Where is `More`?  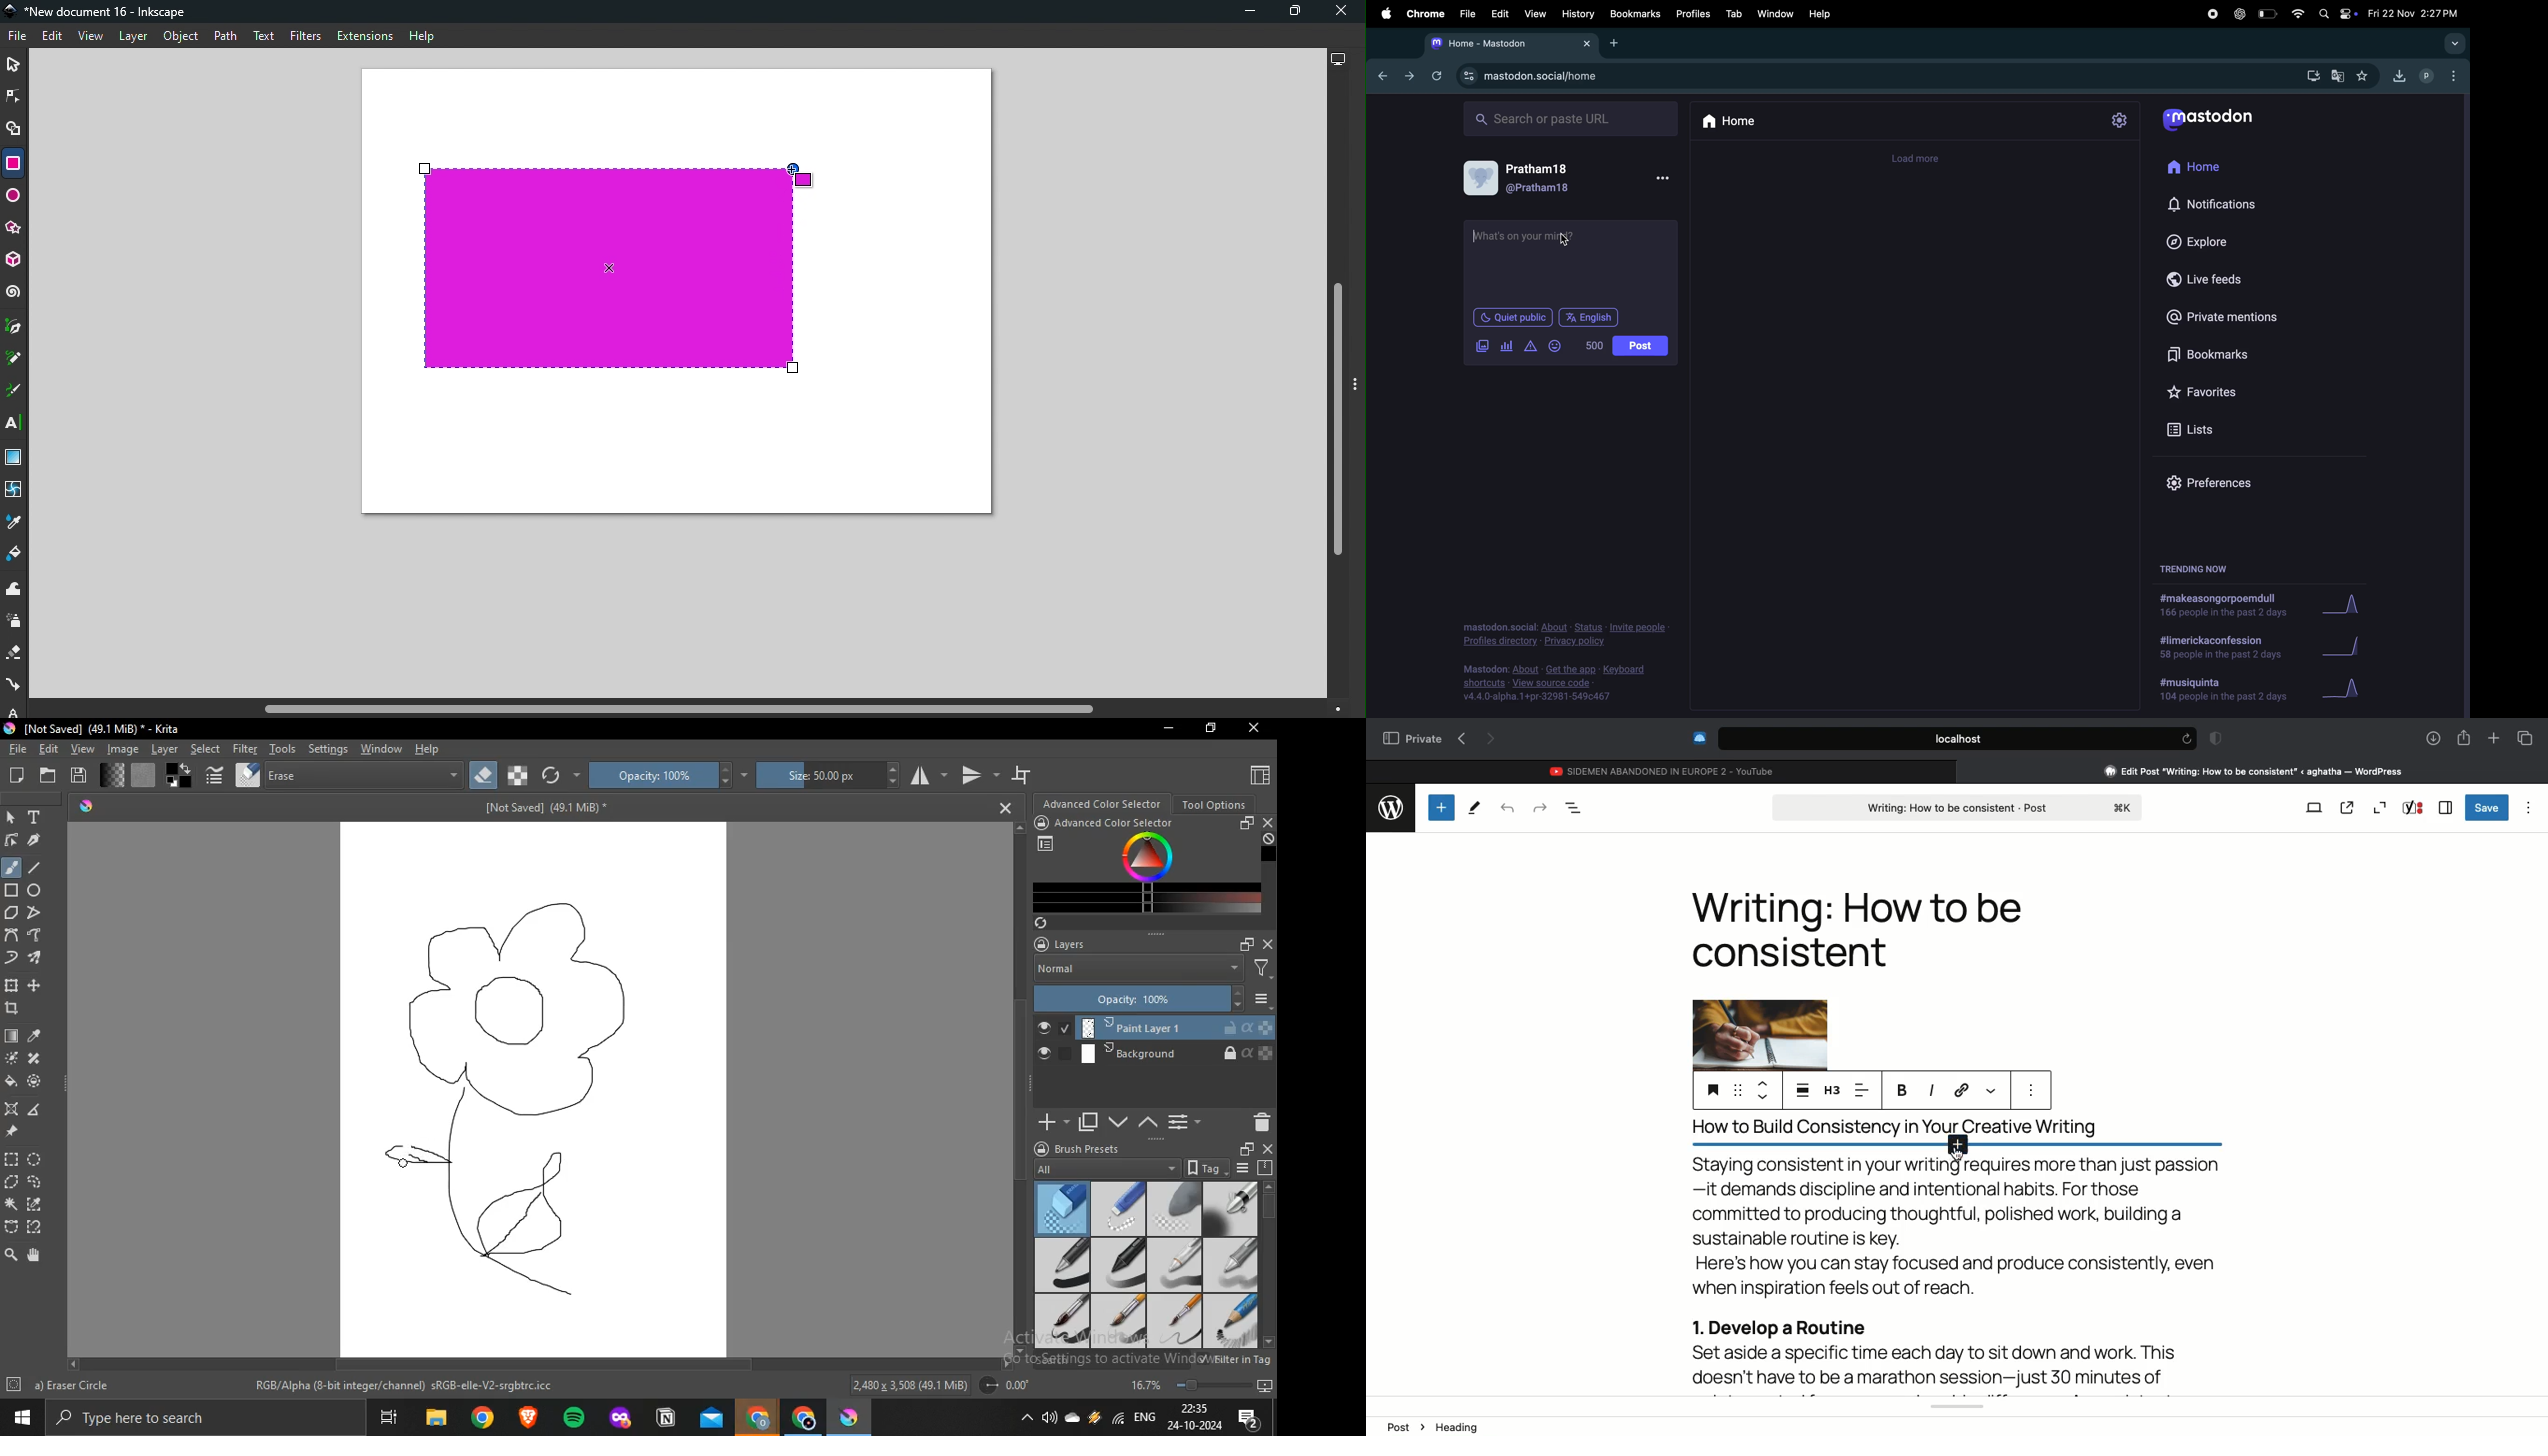 More is located at coordinates (1993, 1090).